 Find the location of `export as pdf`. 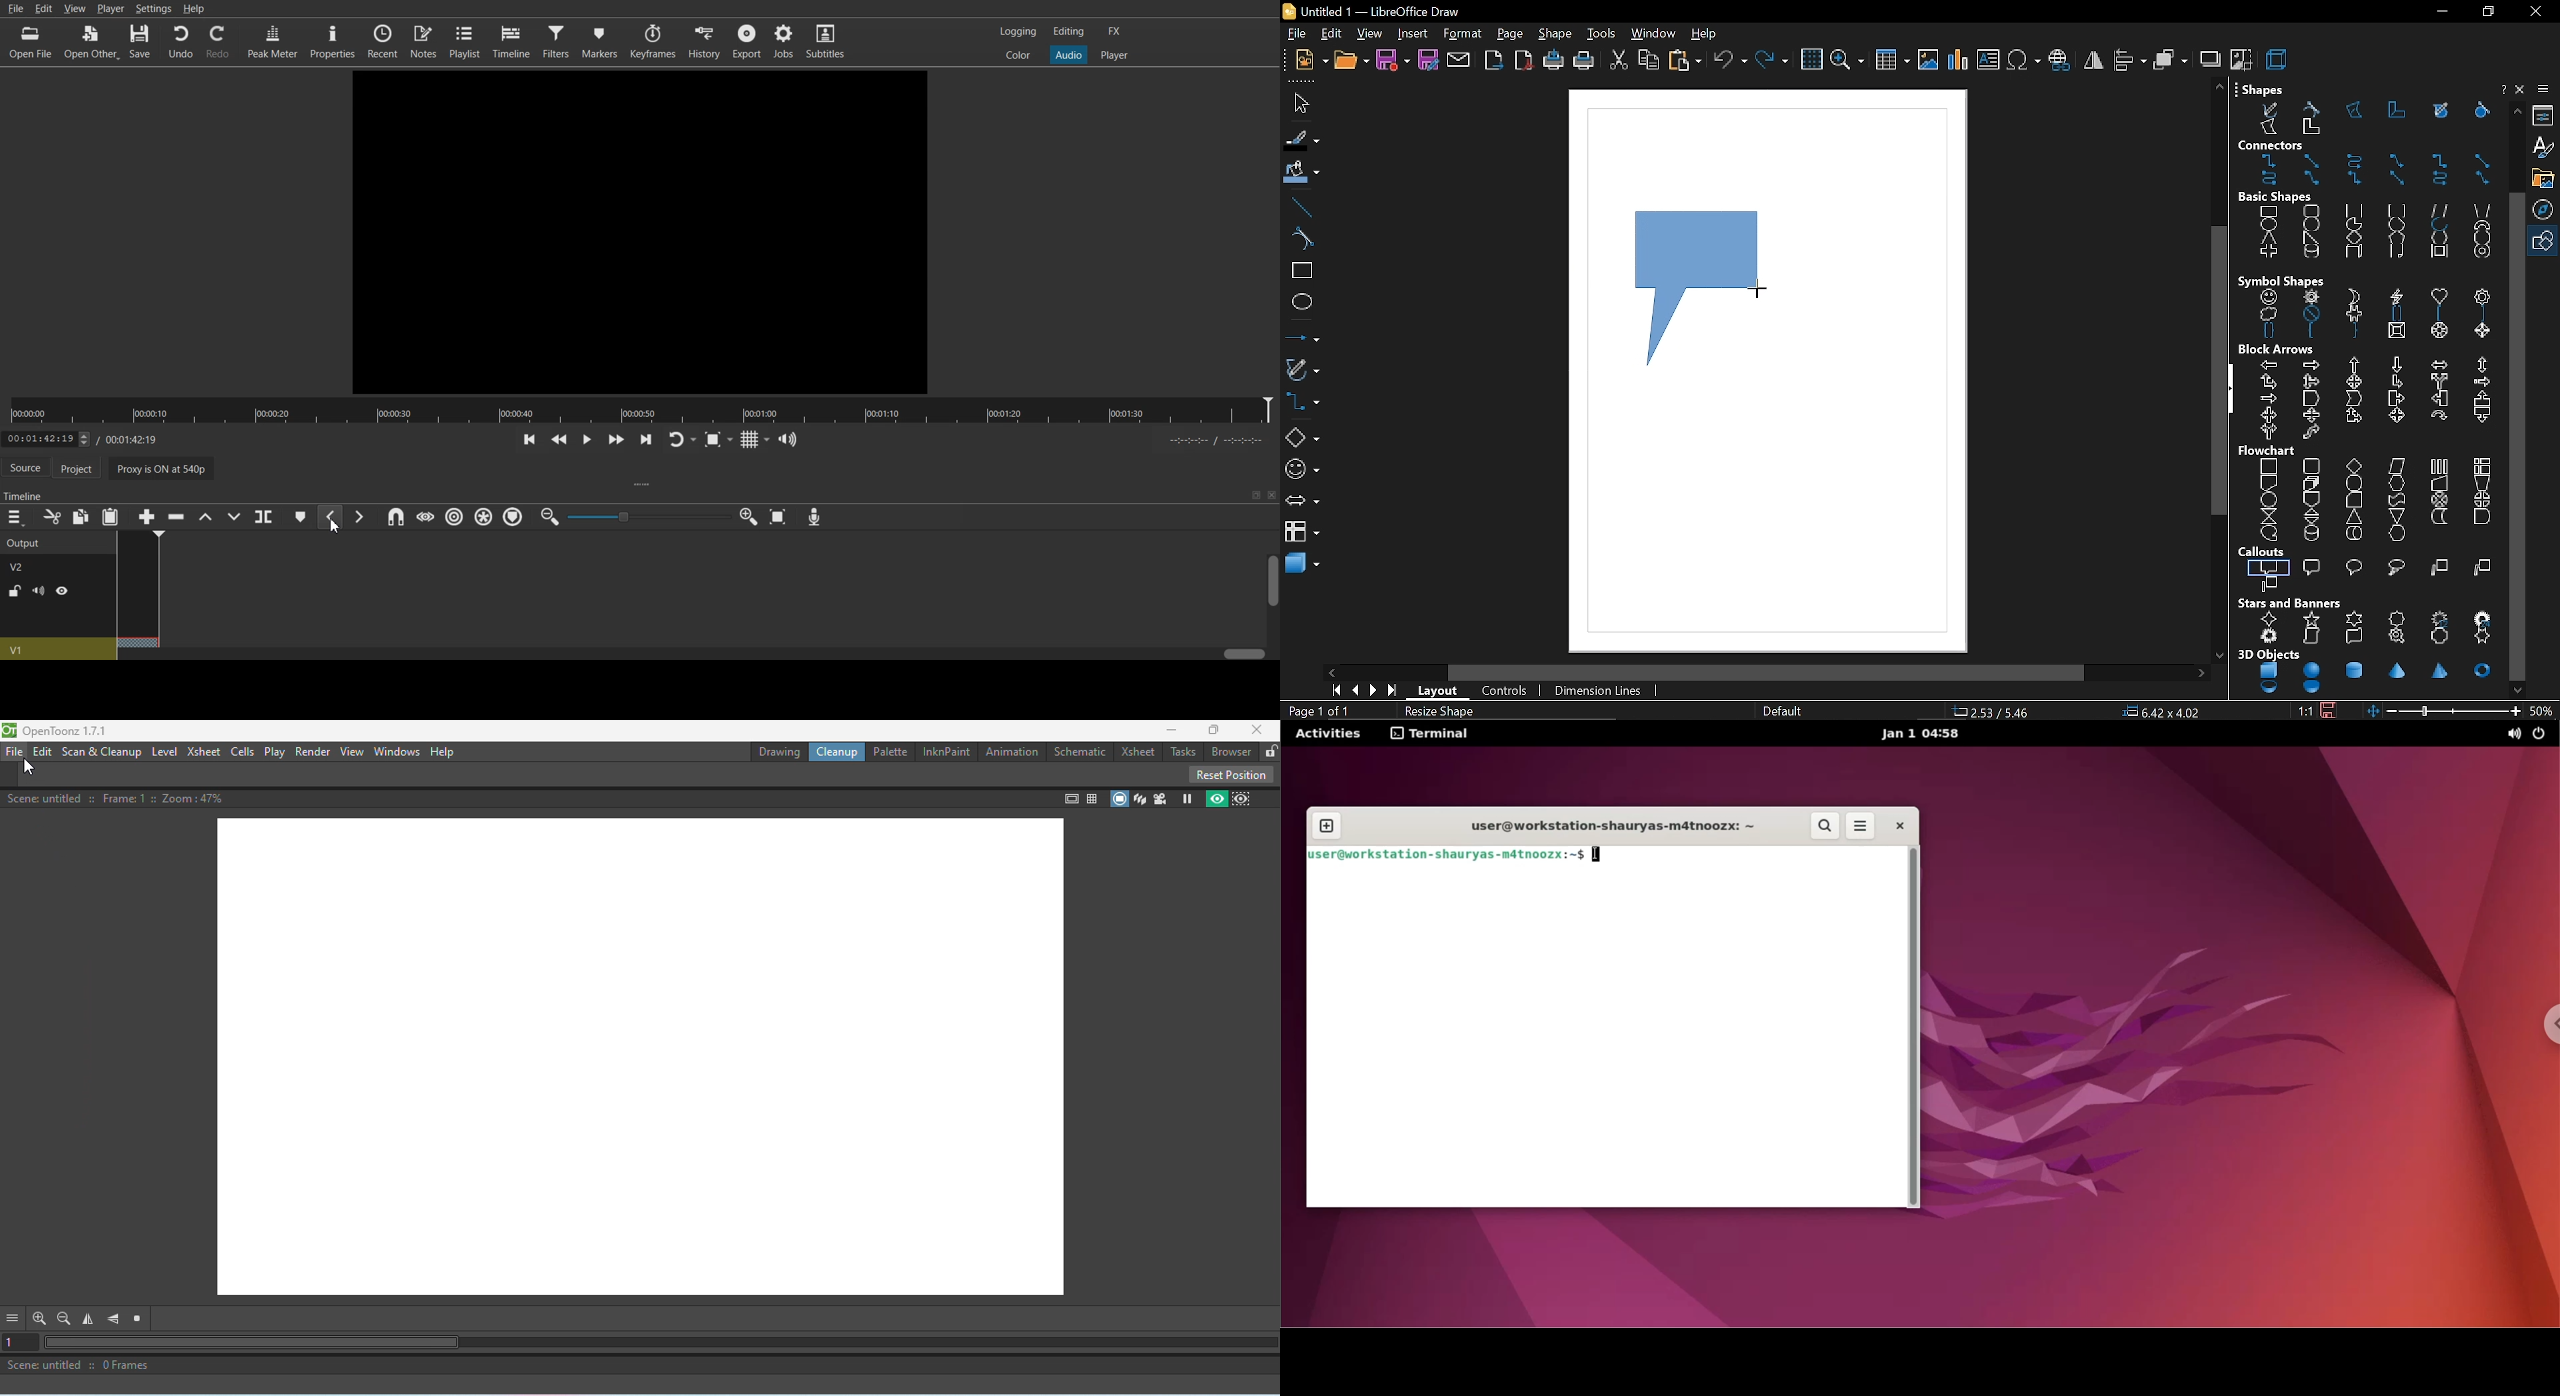

export as pdf is located at coordinates (1525, 61).